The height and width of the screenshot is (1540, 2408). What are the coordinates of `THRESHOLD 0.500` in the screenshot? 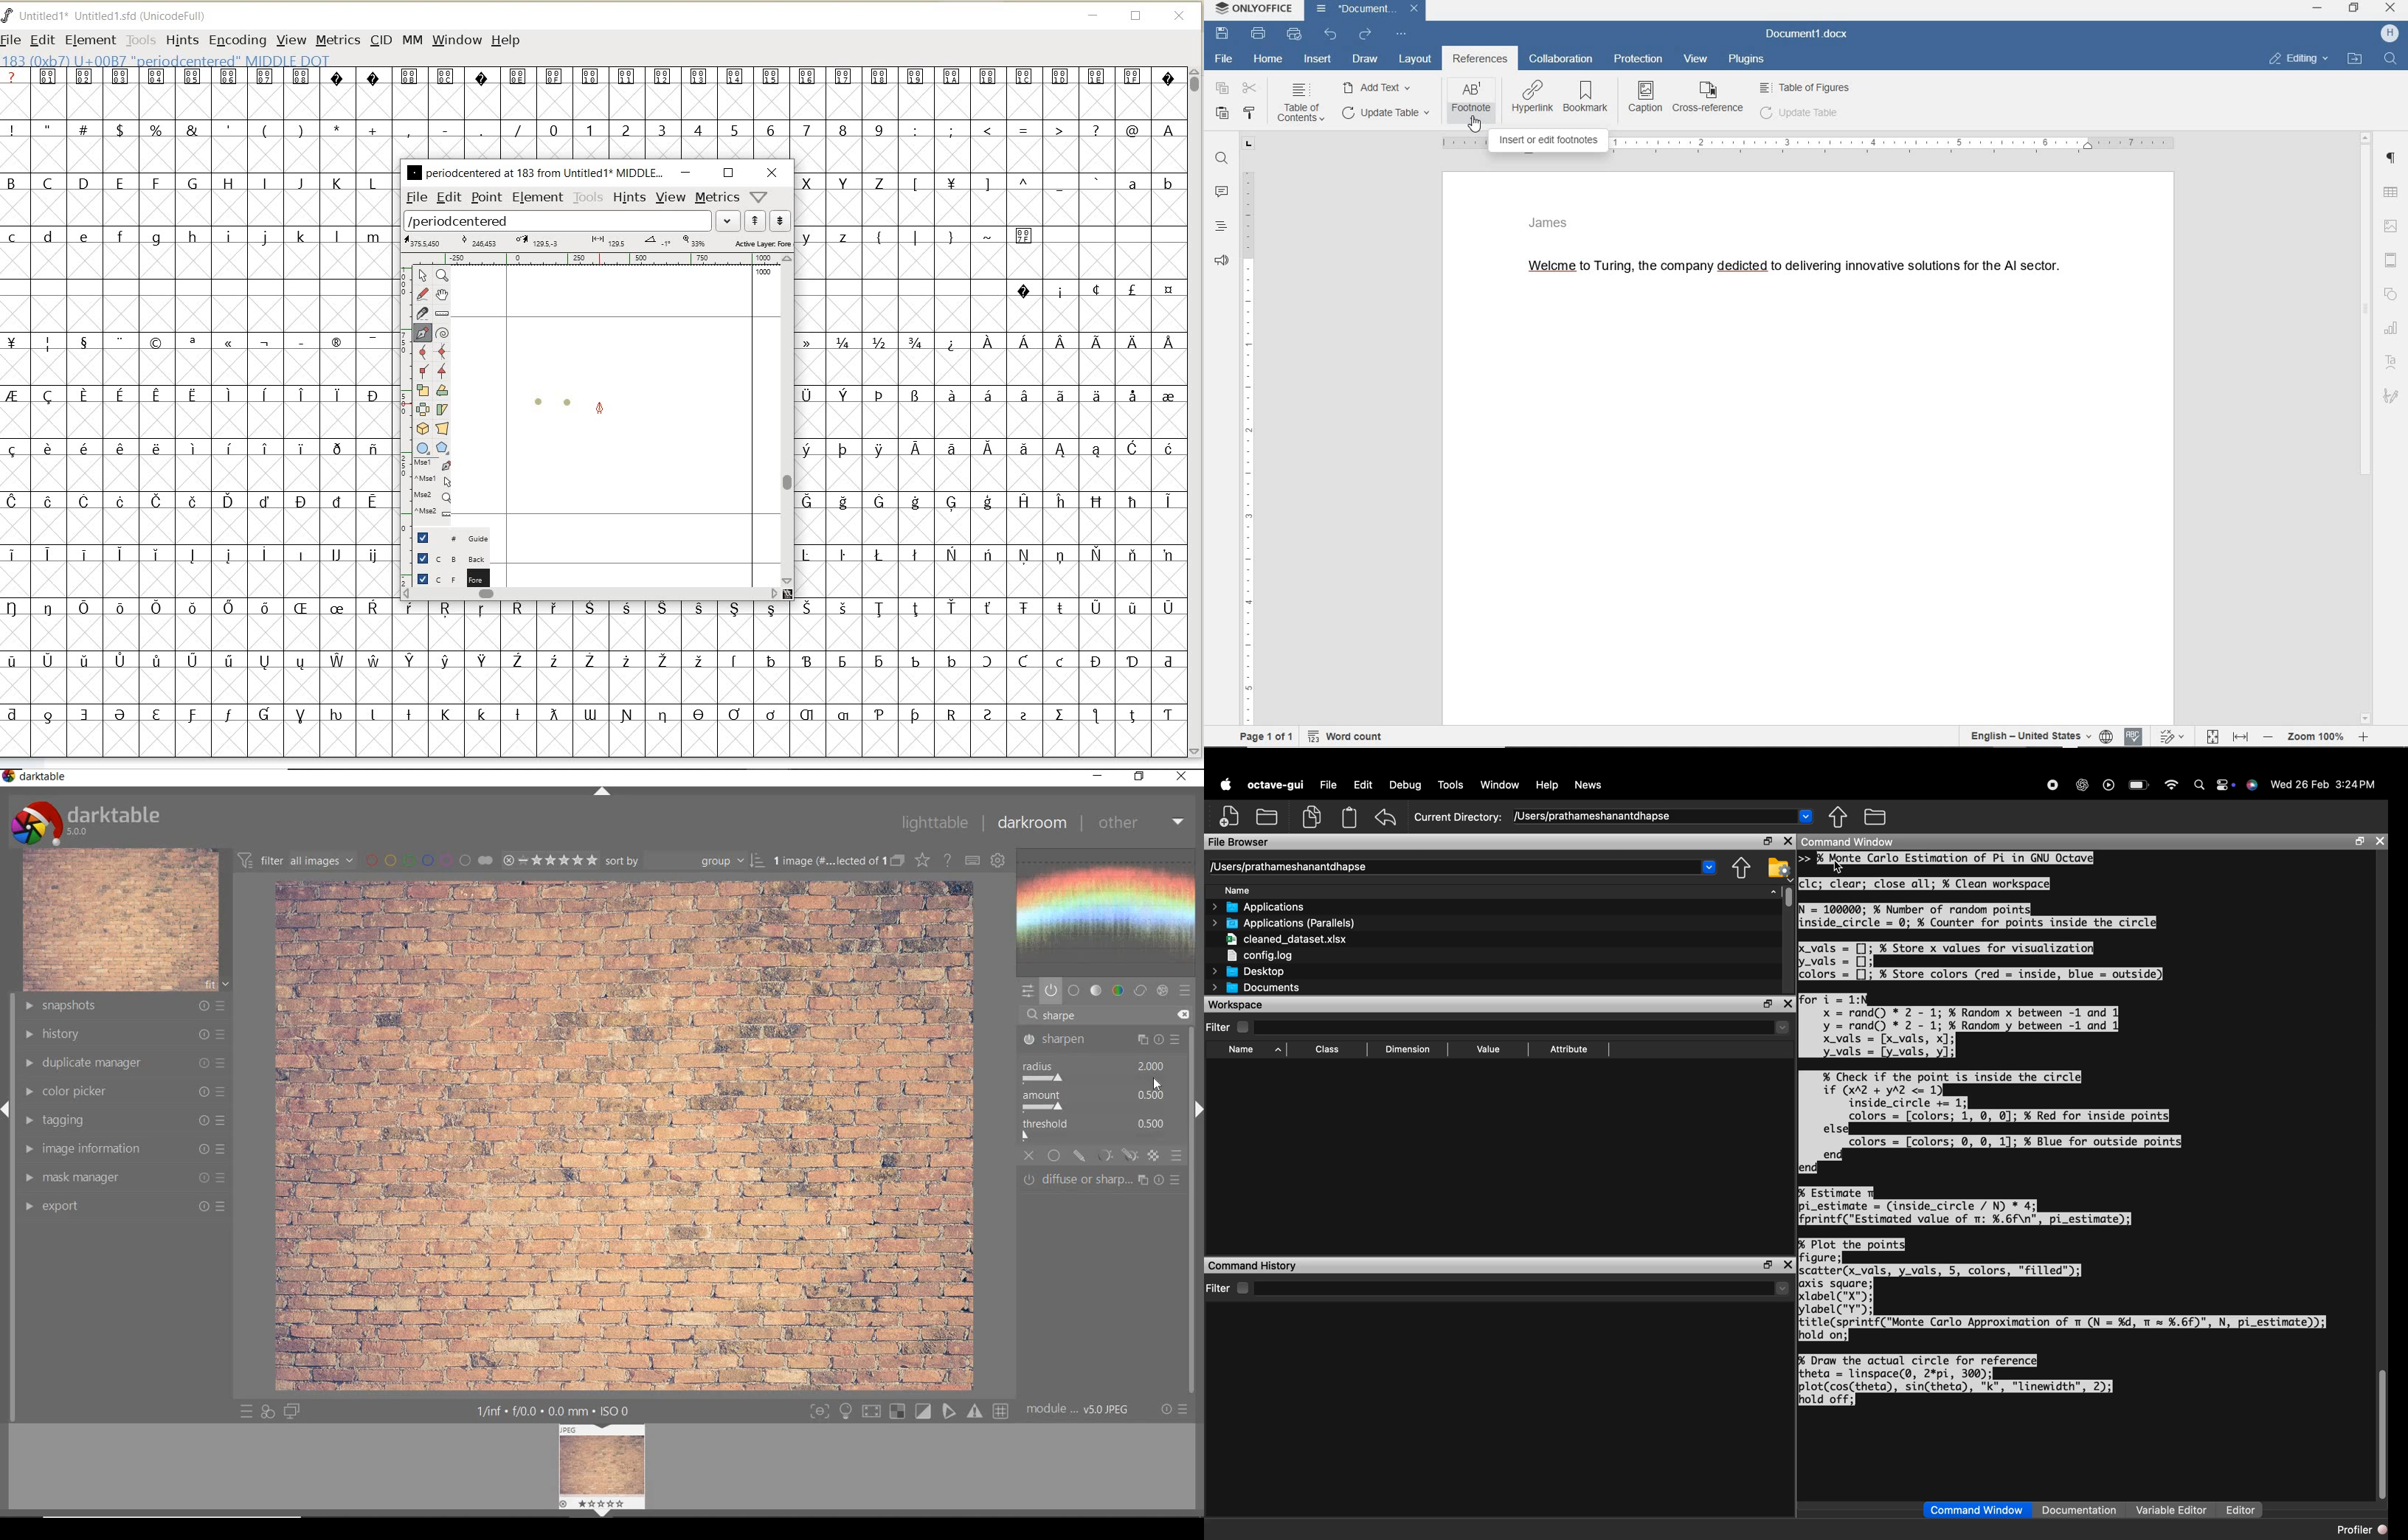 It's located at (1099, 1130).